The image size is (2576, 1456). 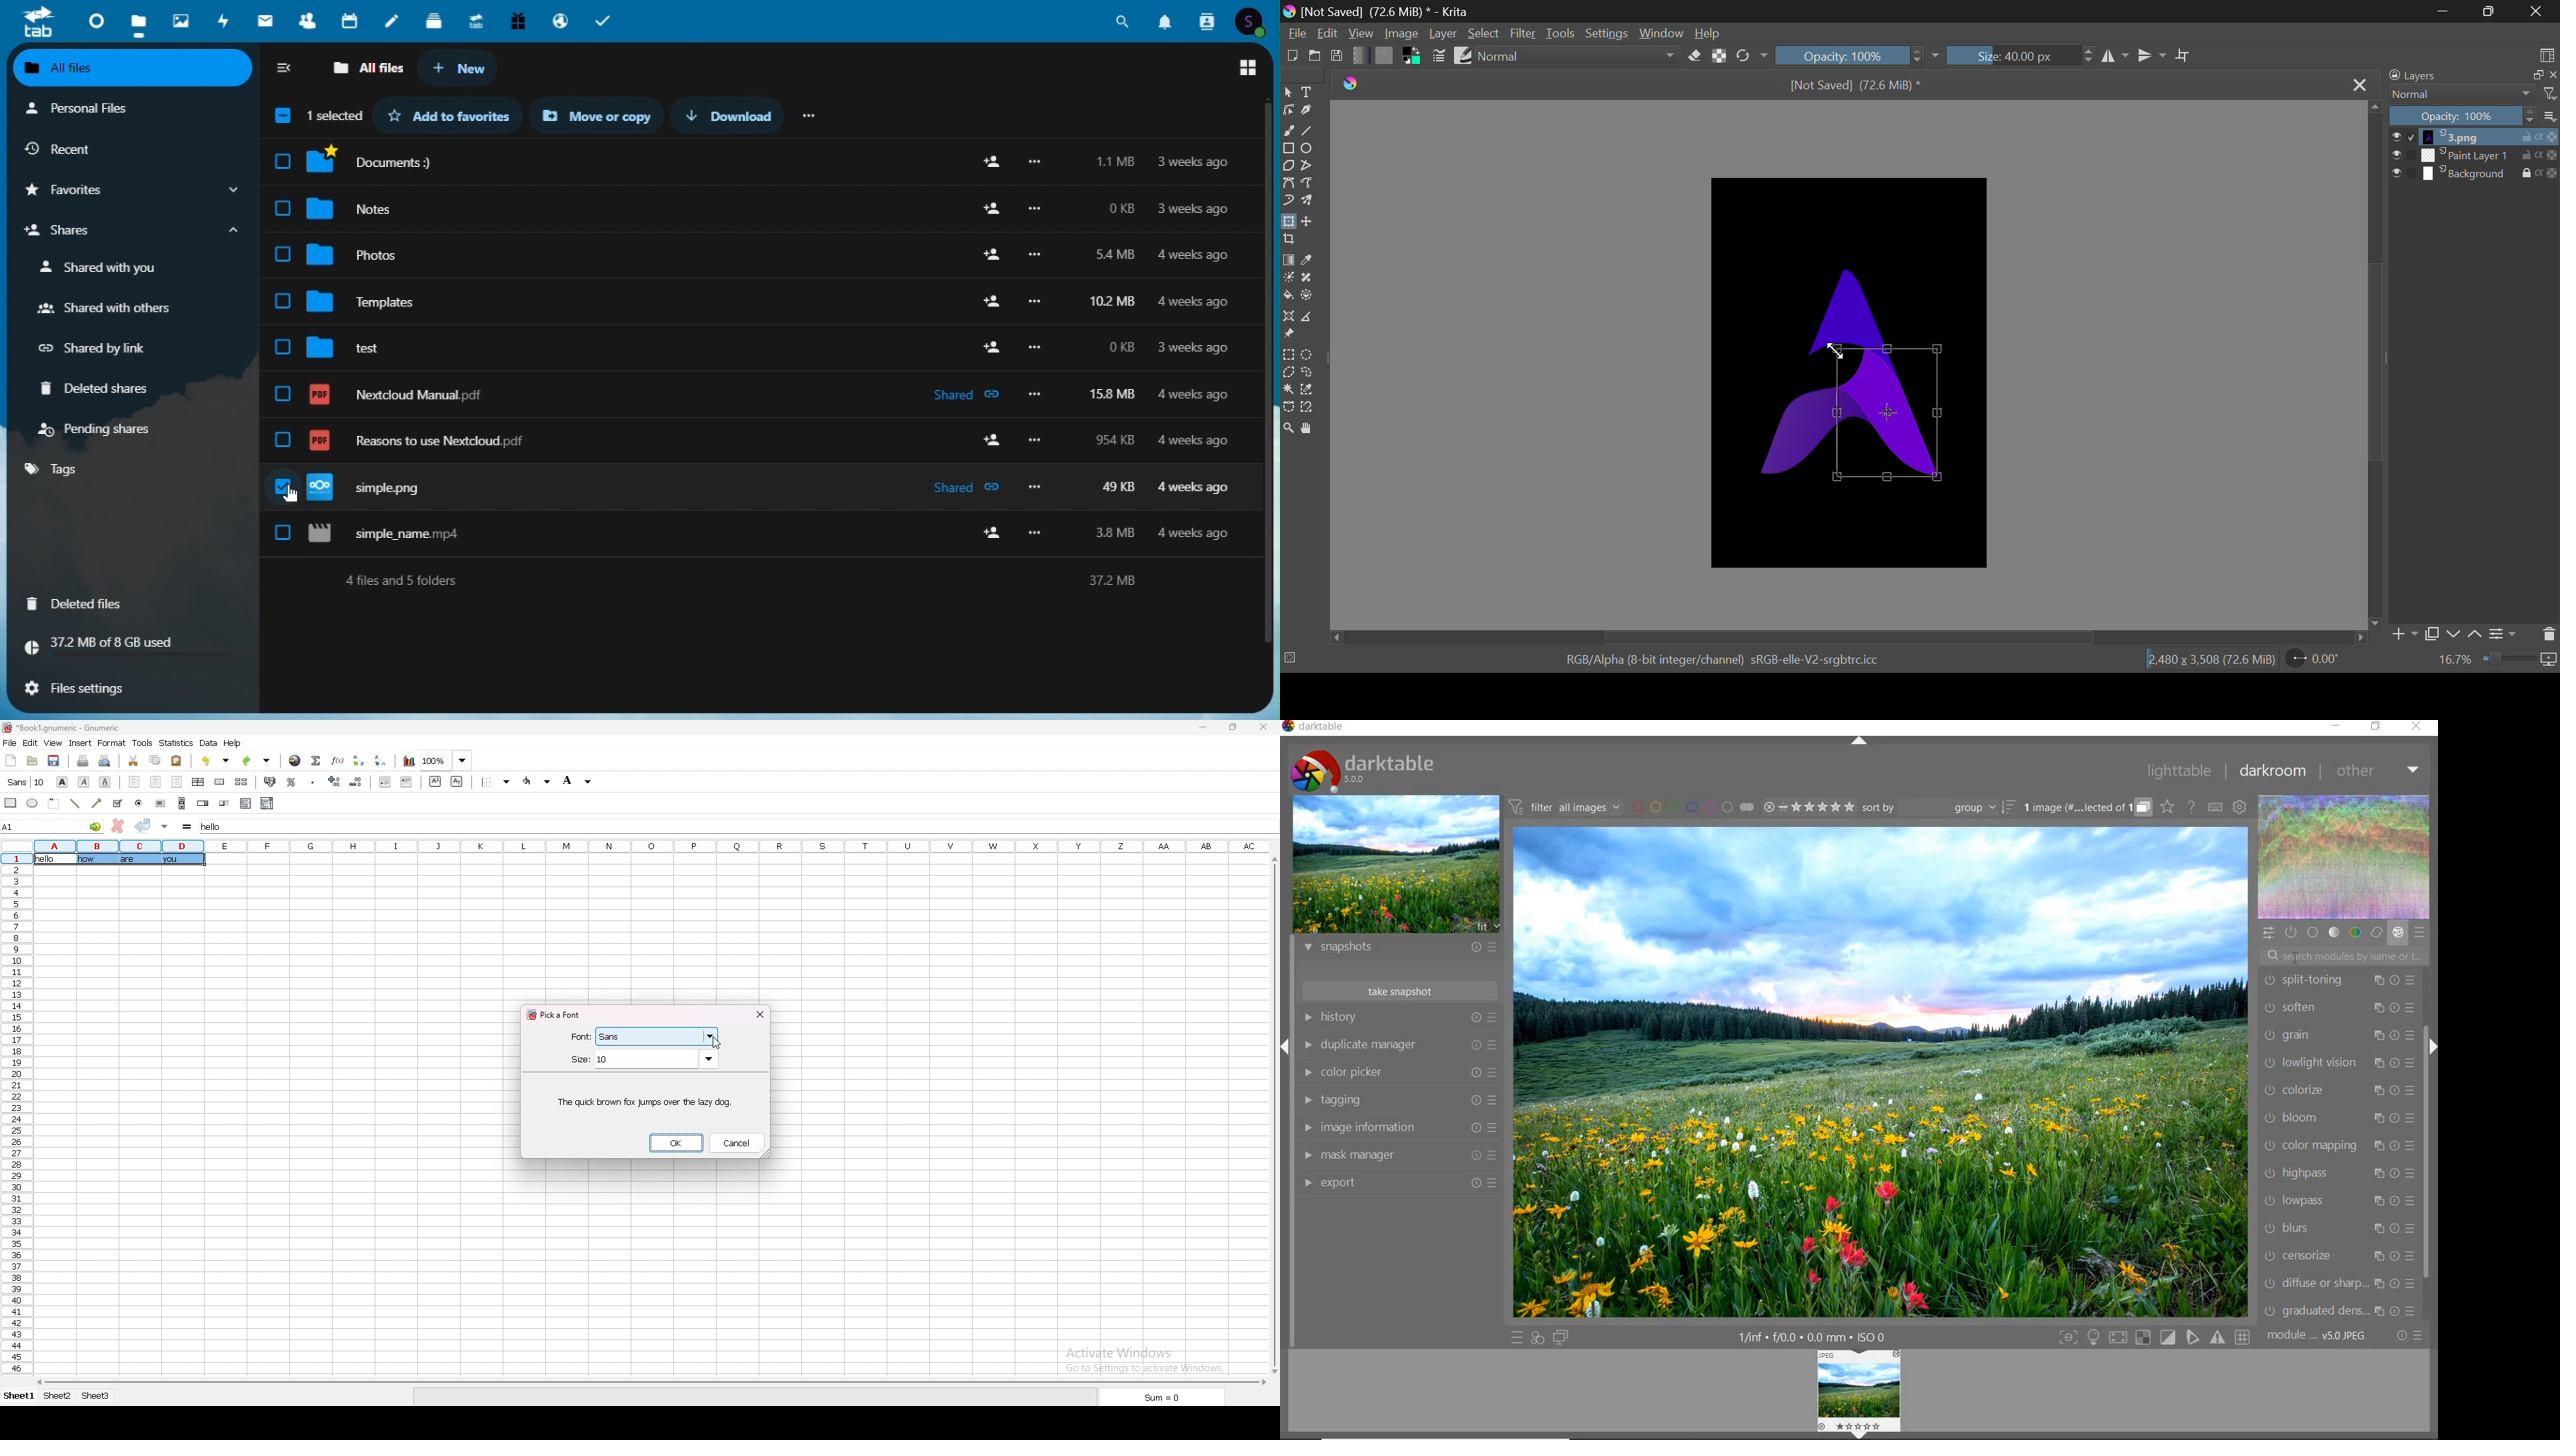 What do you see at coordinates (117, 826) in the screenshot?
I see `cancel changes` at bounding box center [117, 826].